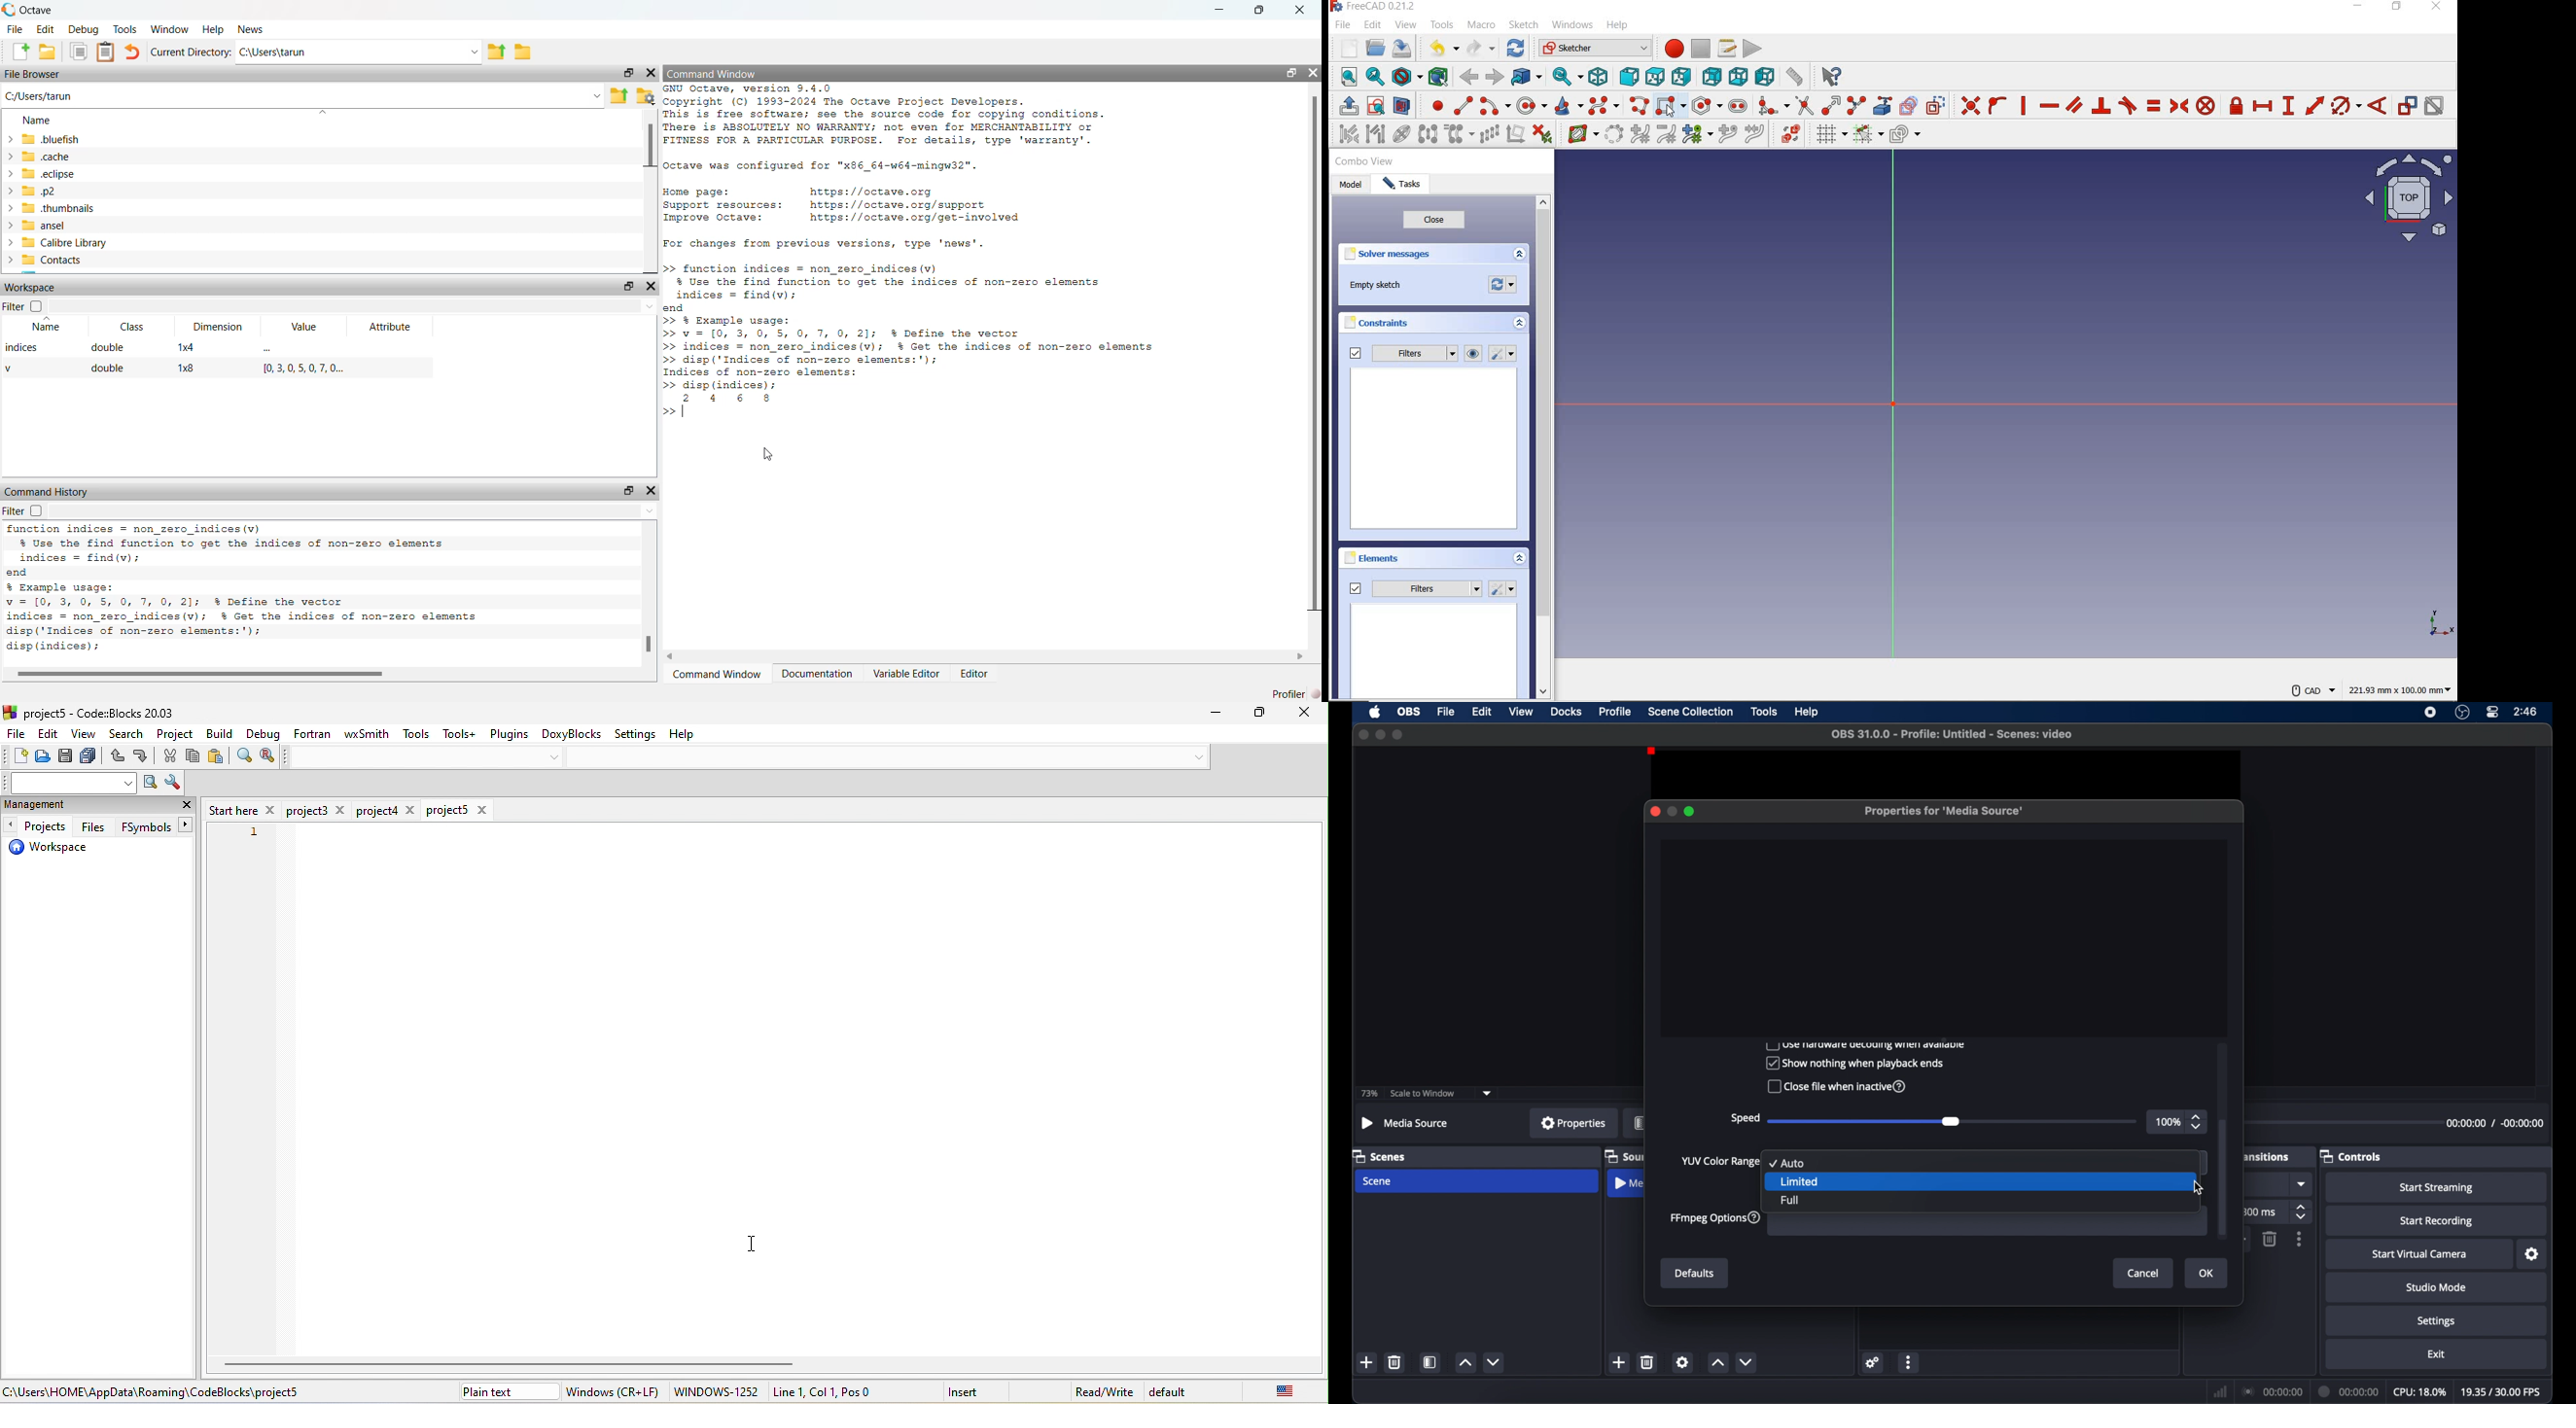  I want to click on network, so click(2220, 1392).